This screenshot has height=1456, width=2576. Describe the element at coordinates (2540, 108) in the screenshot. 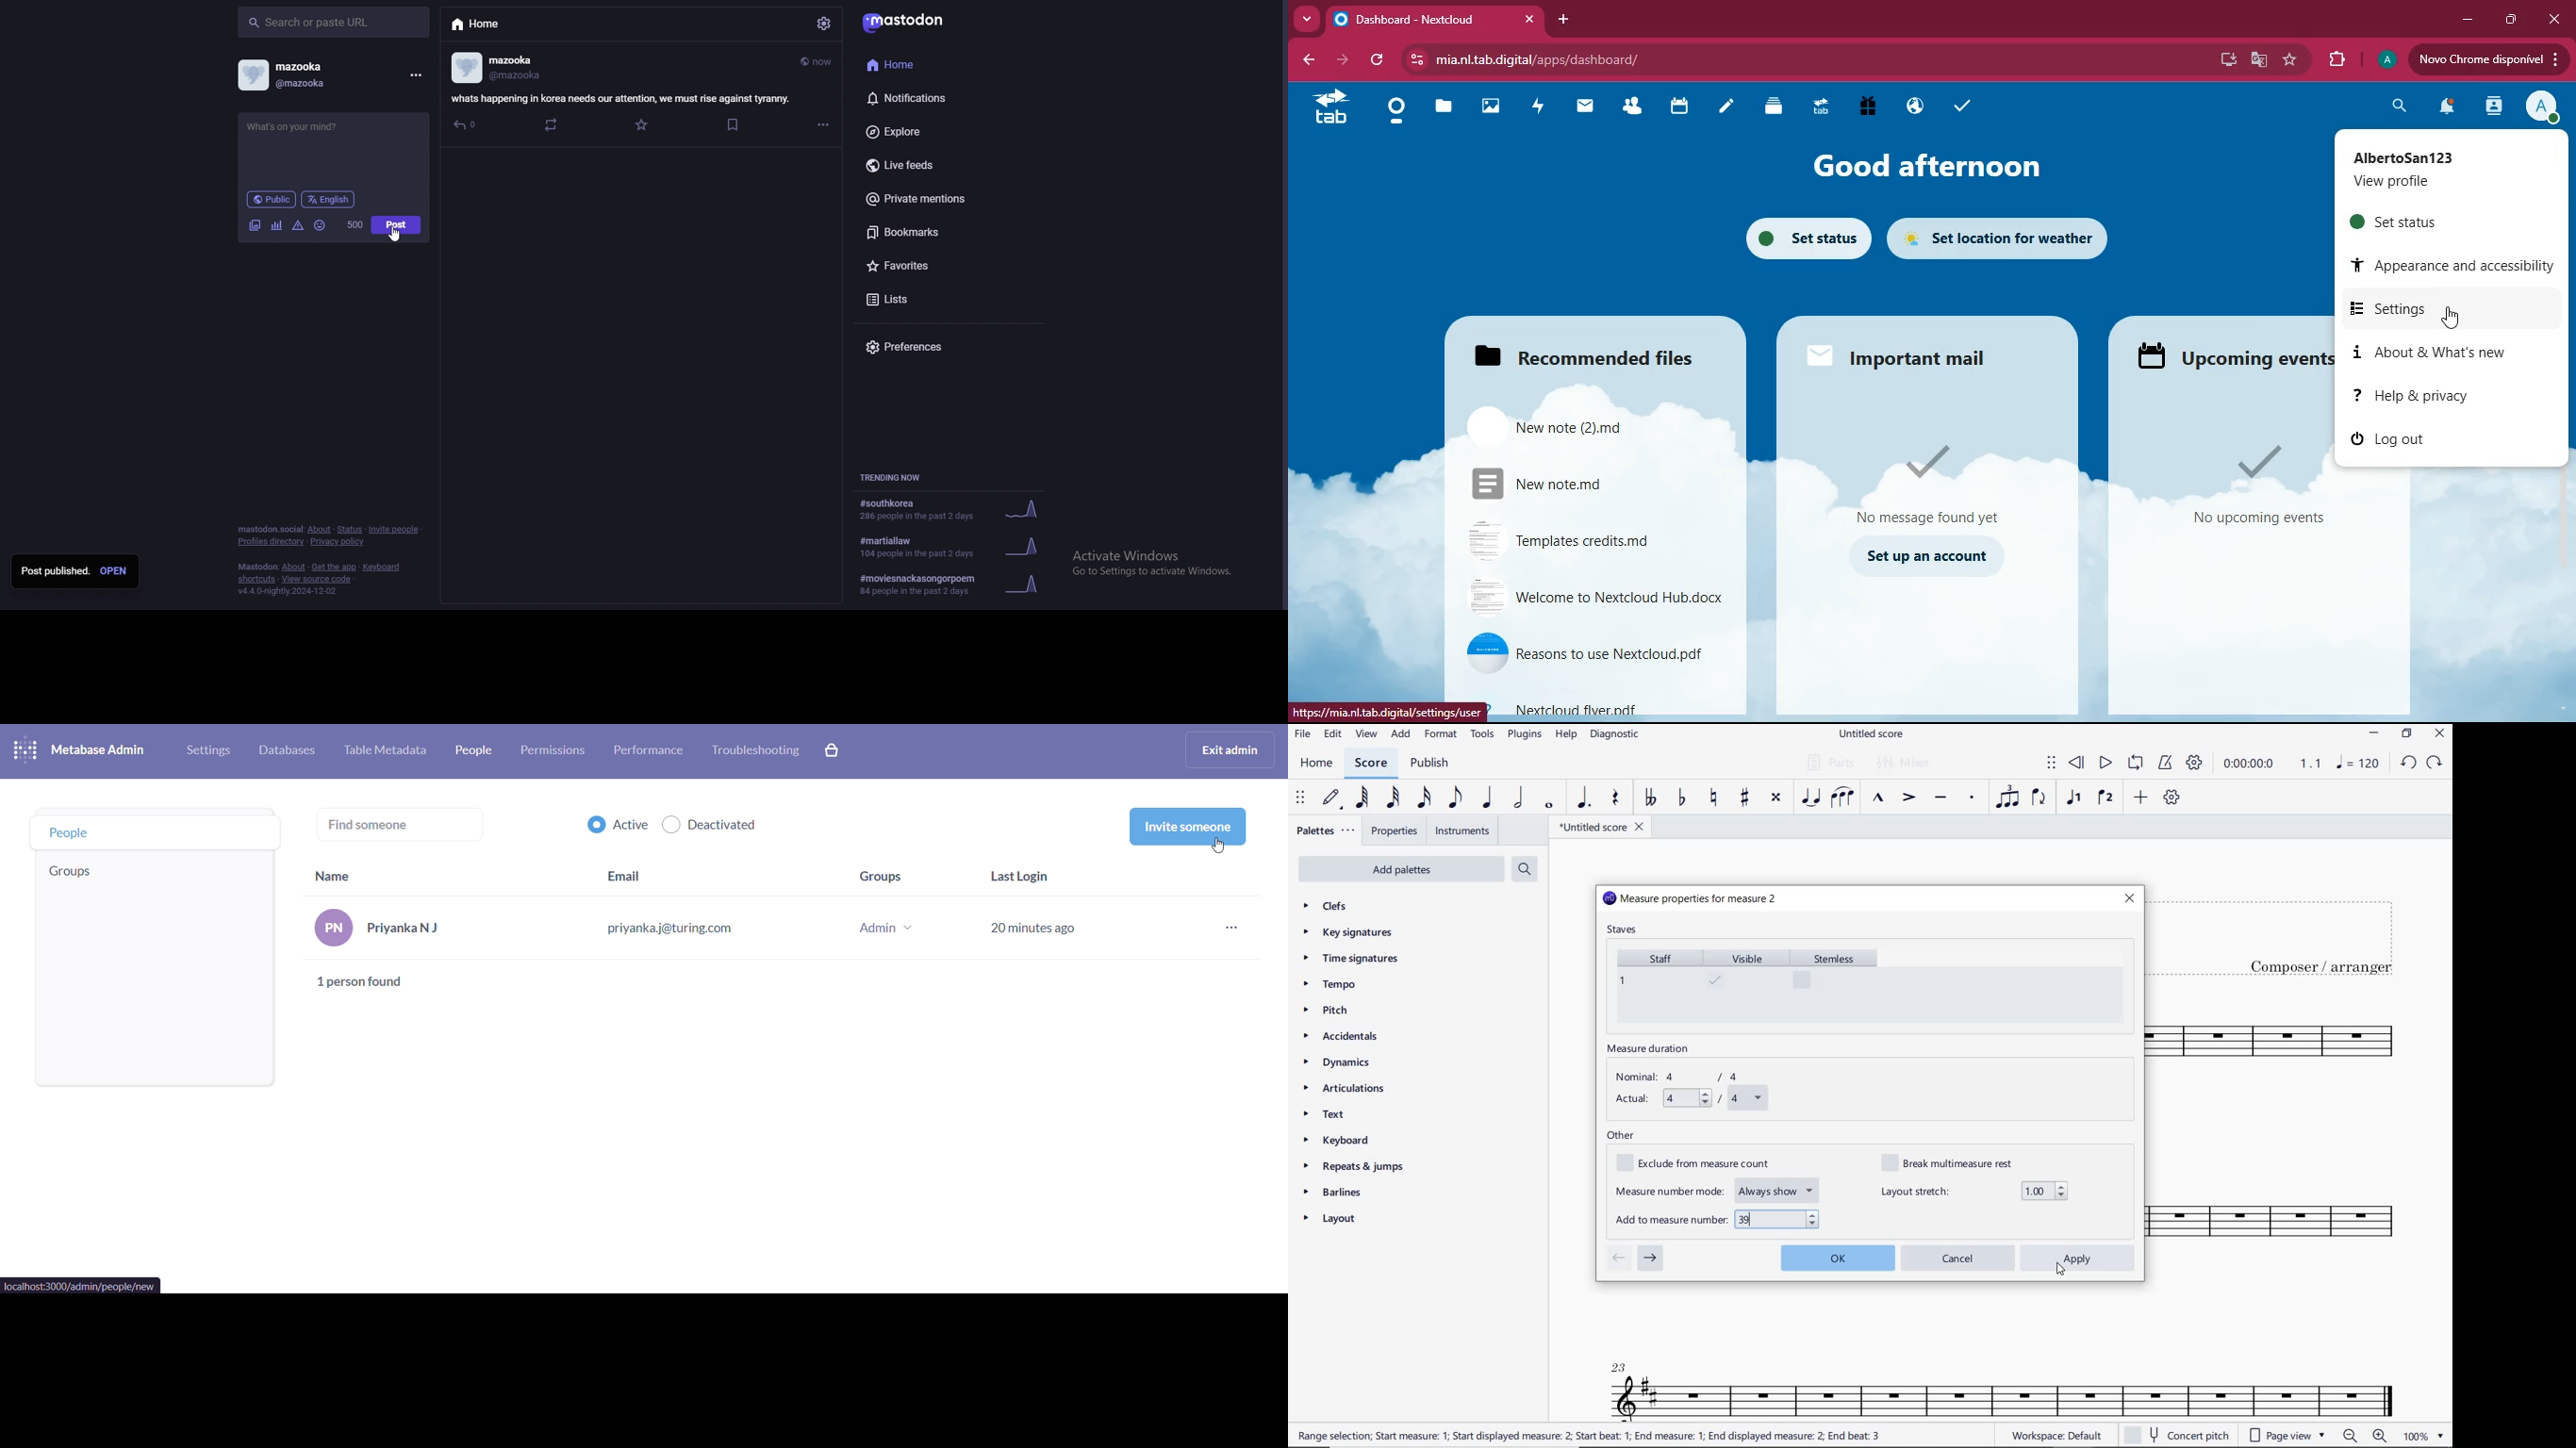

I see `profile` at that location.